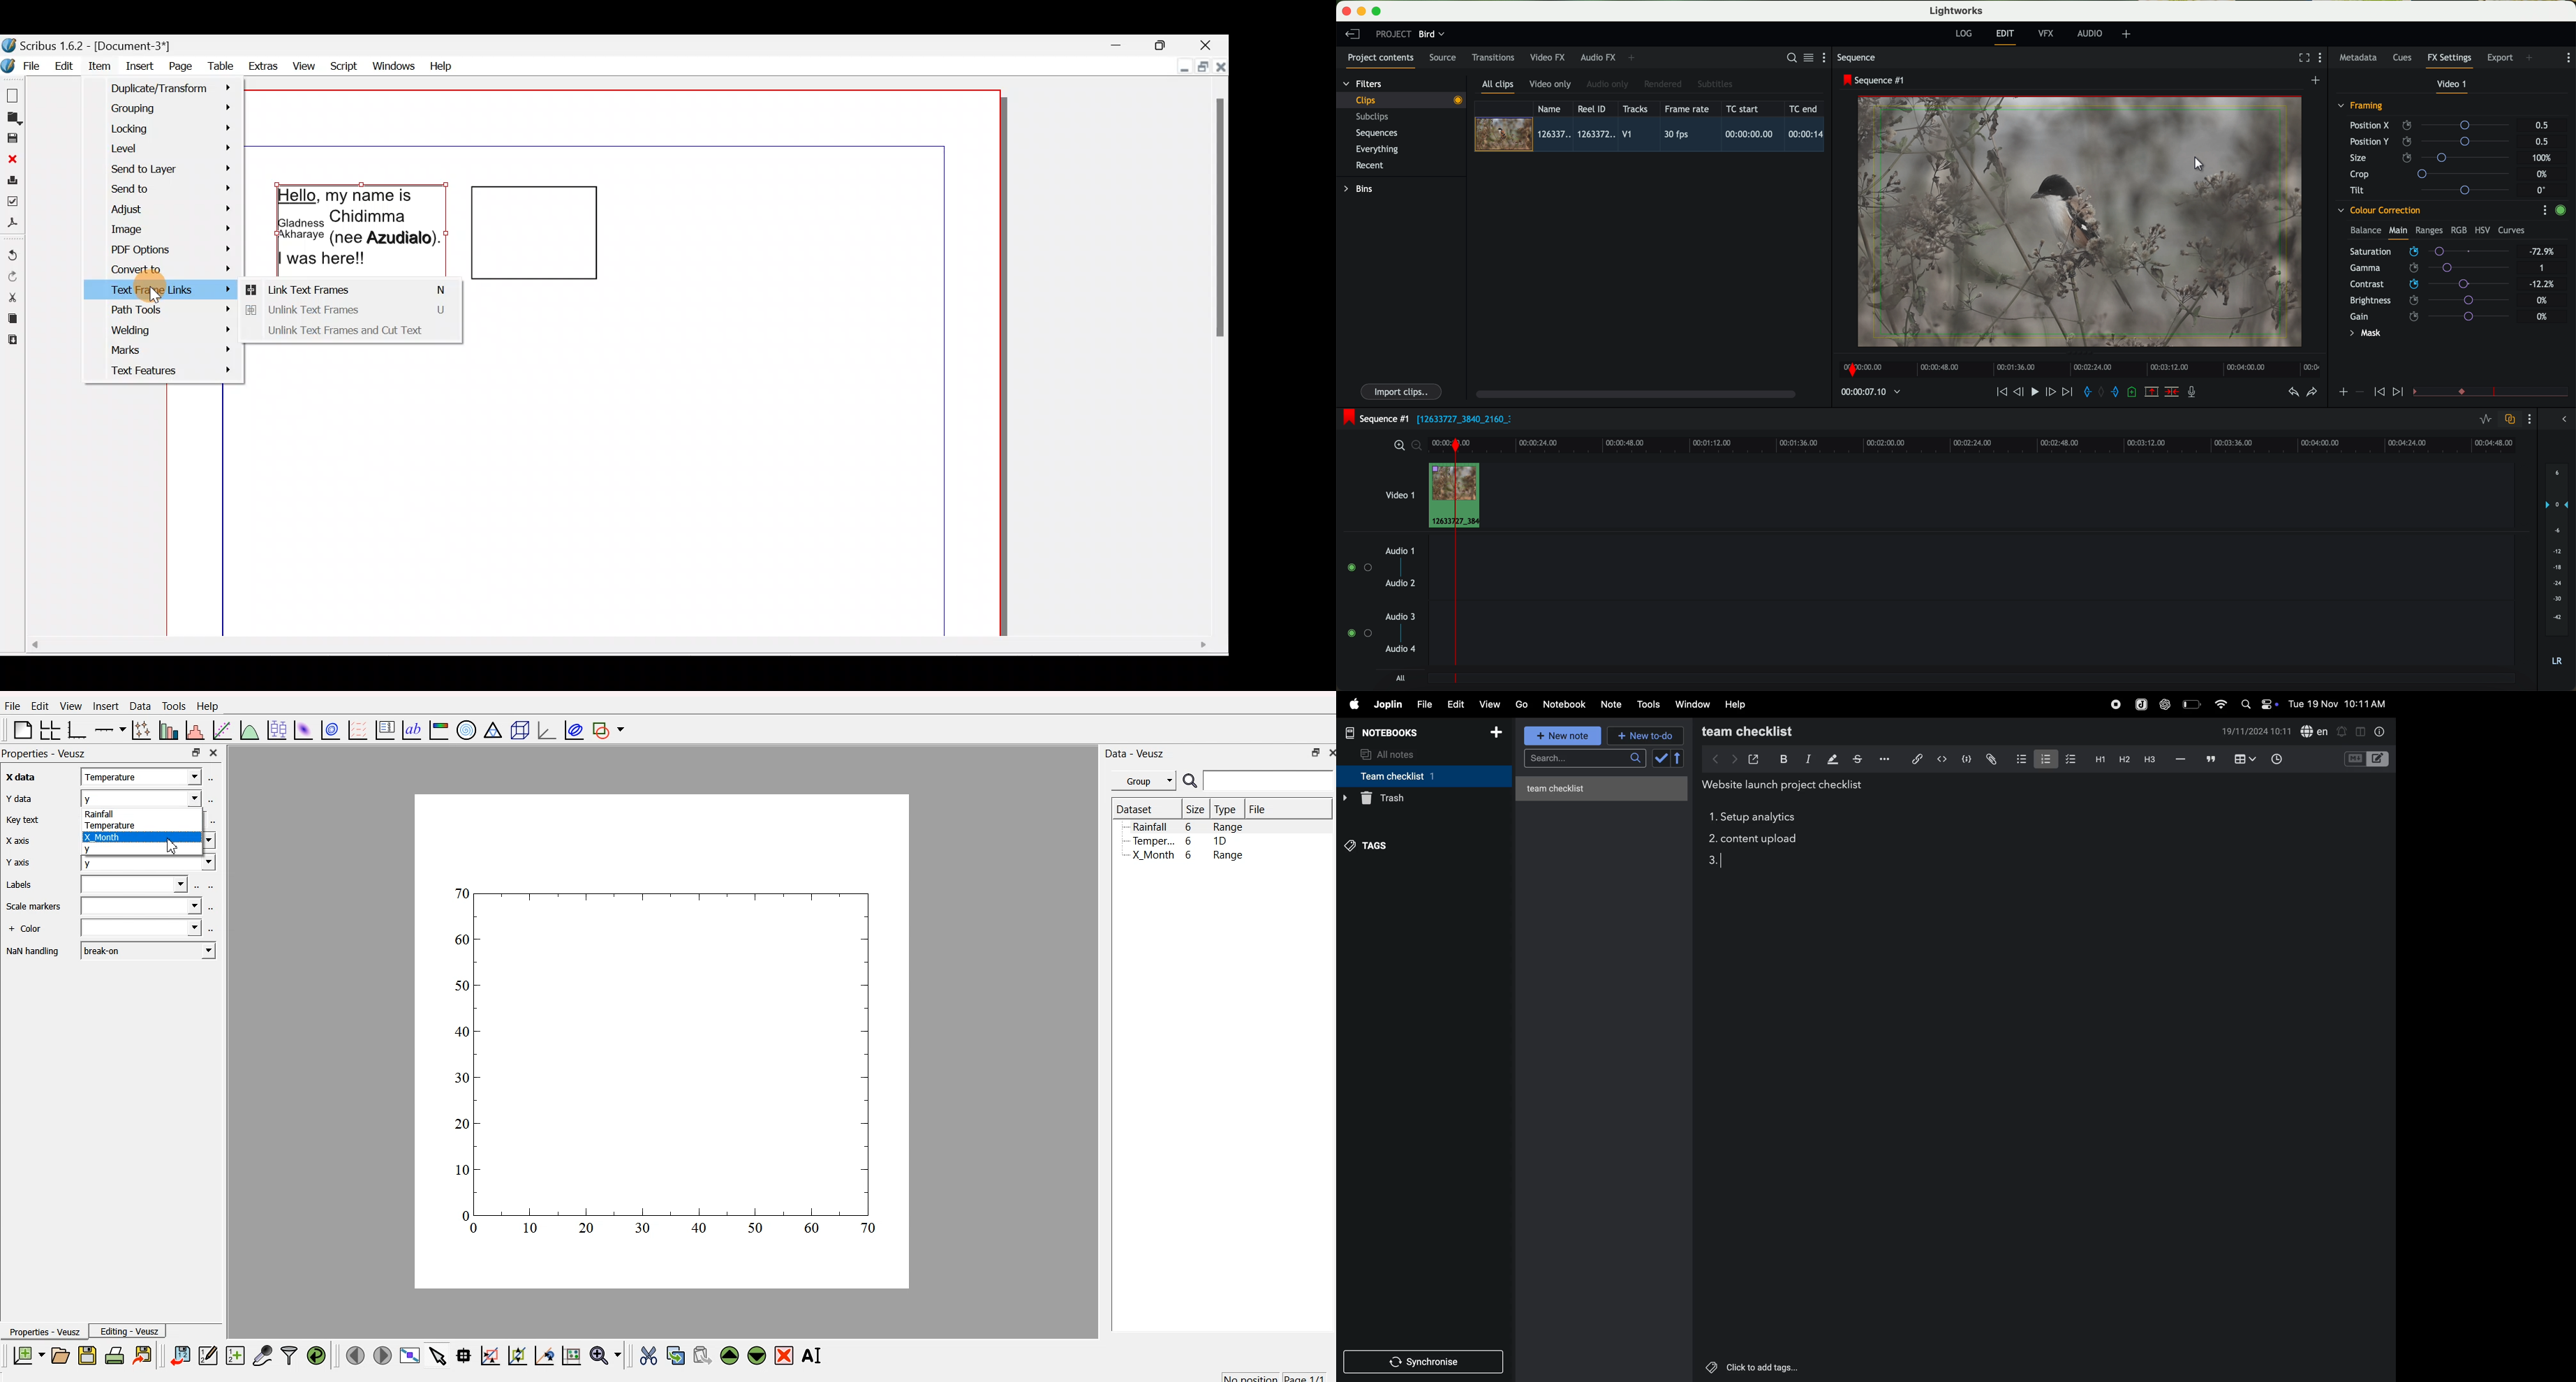 The height and width of the screenshot is (1400, 2576). Describe the element at coordinates (1615, 703) in the screenshot. I see `note` at that location.